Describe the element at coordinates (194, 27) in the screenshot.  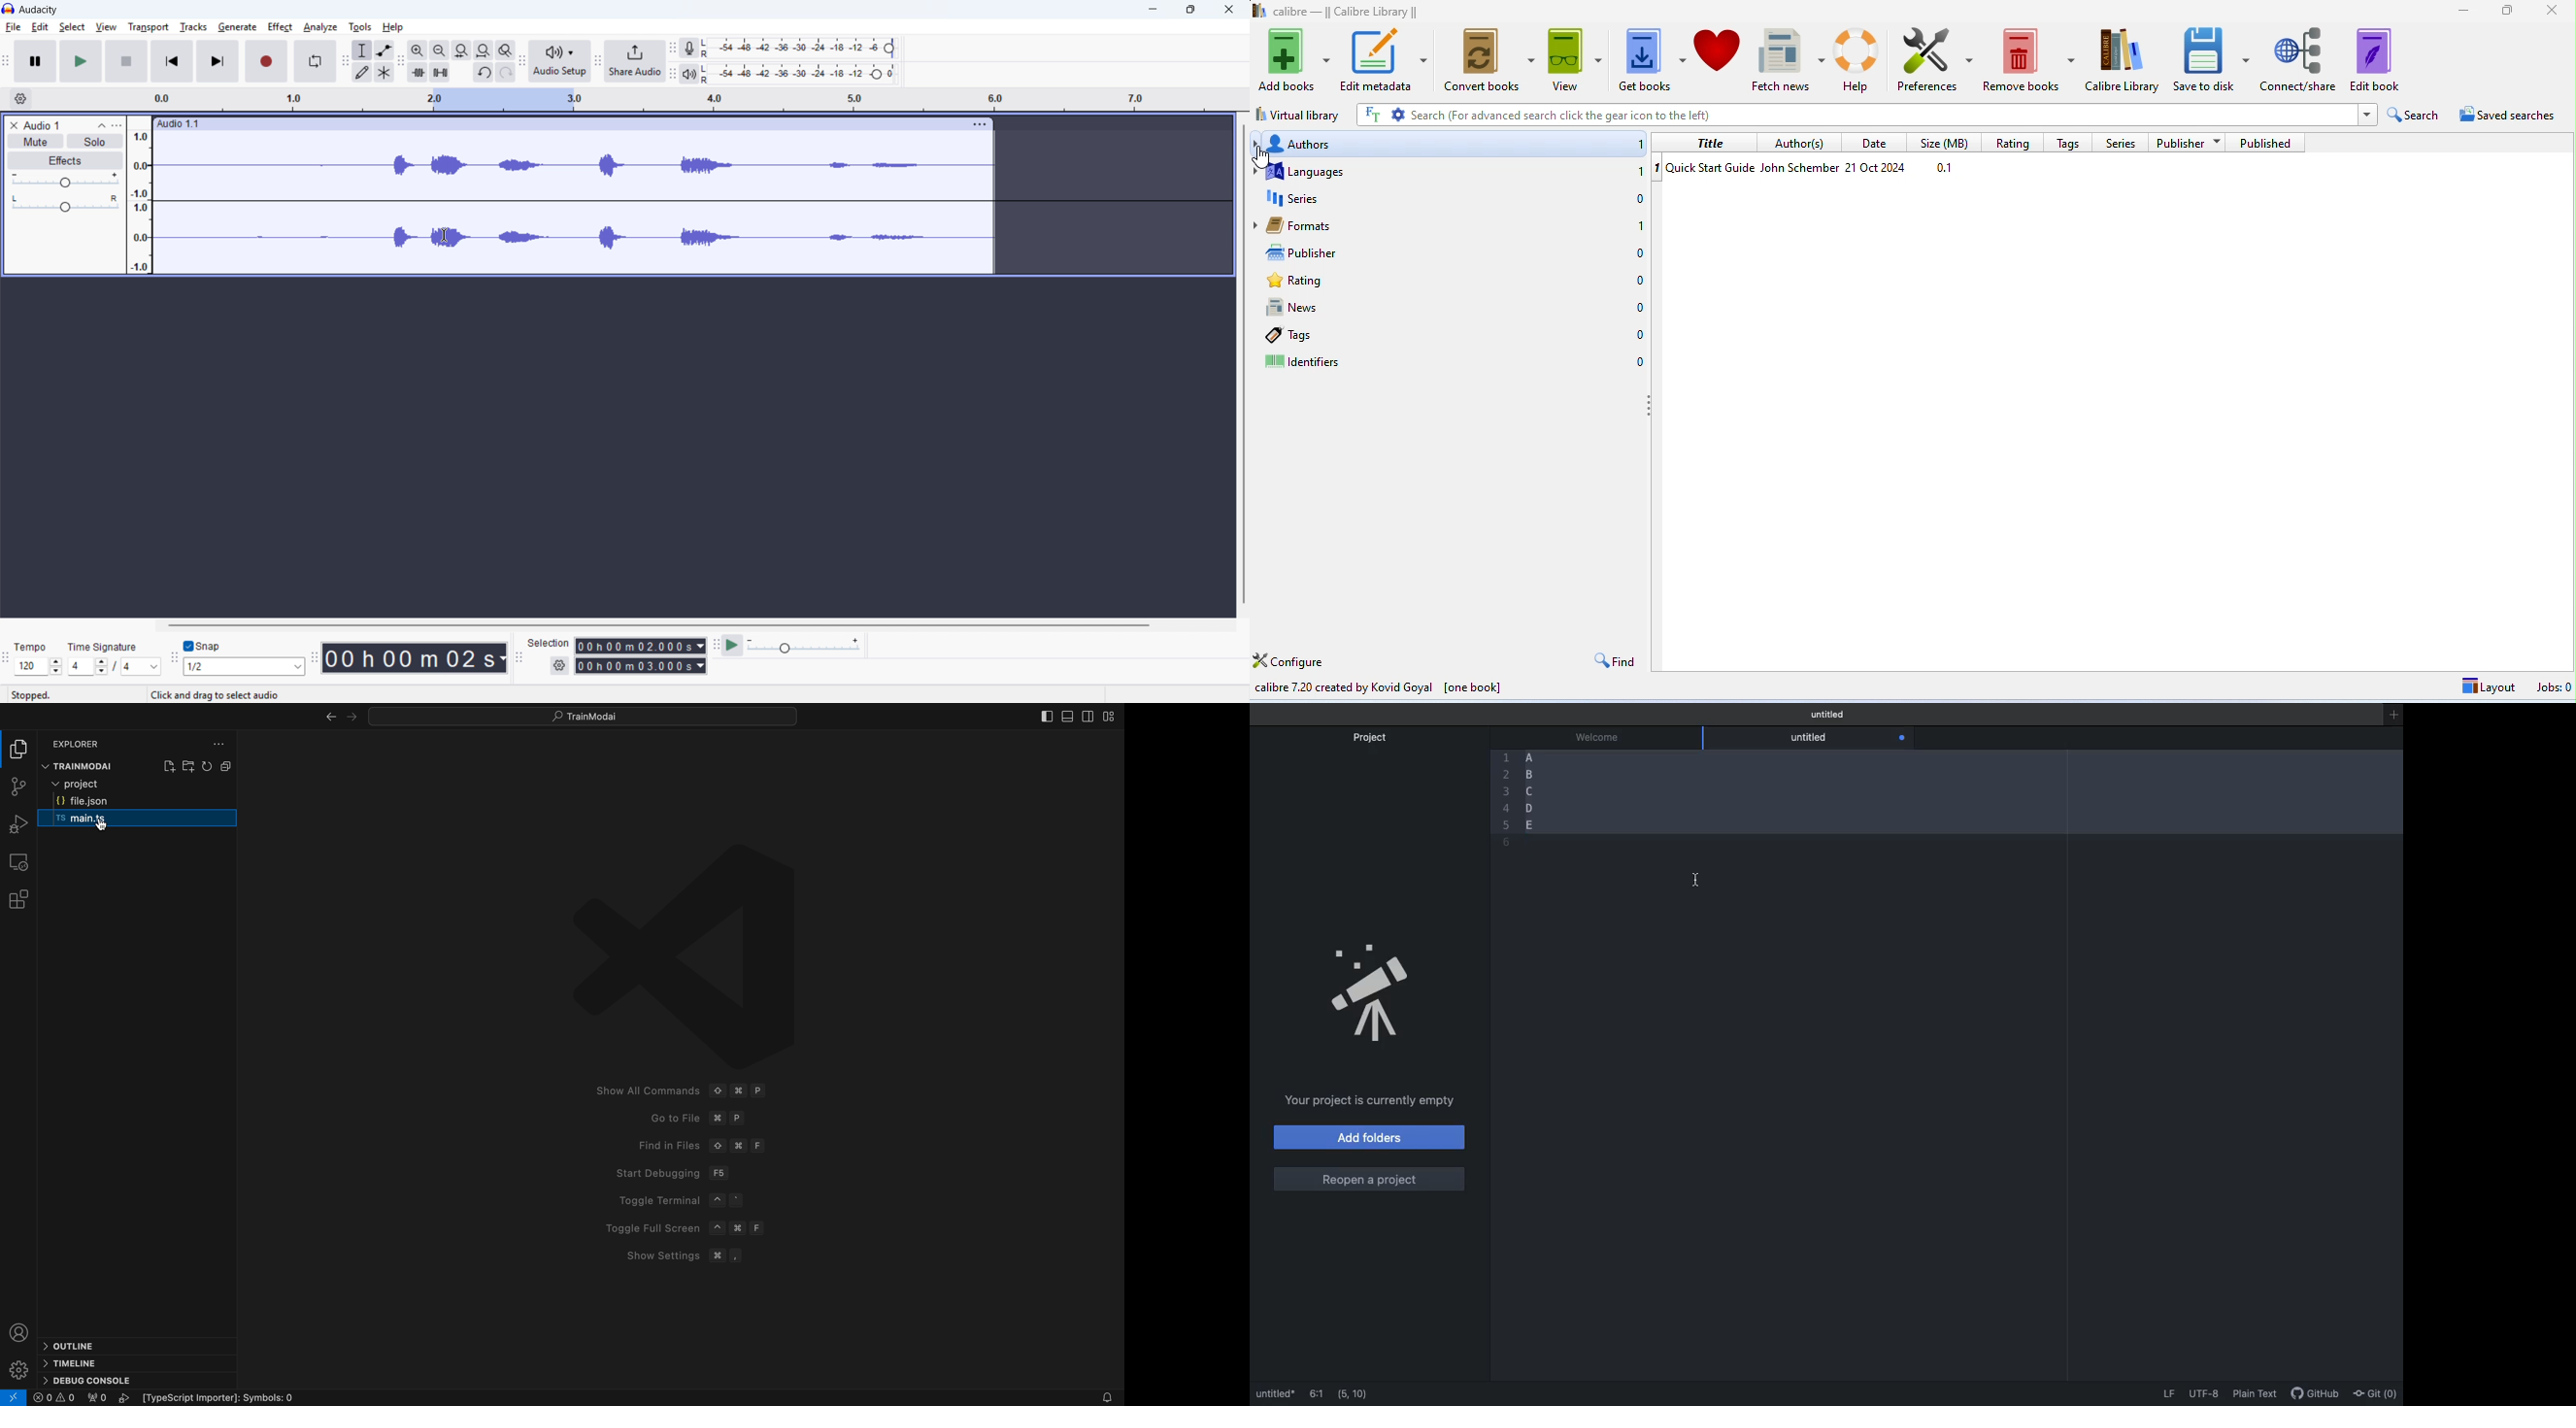
I see `Tracks` at that location.